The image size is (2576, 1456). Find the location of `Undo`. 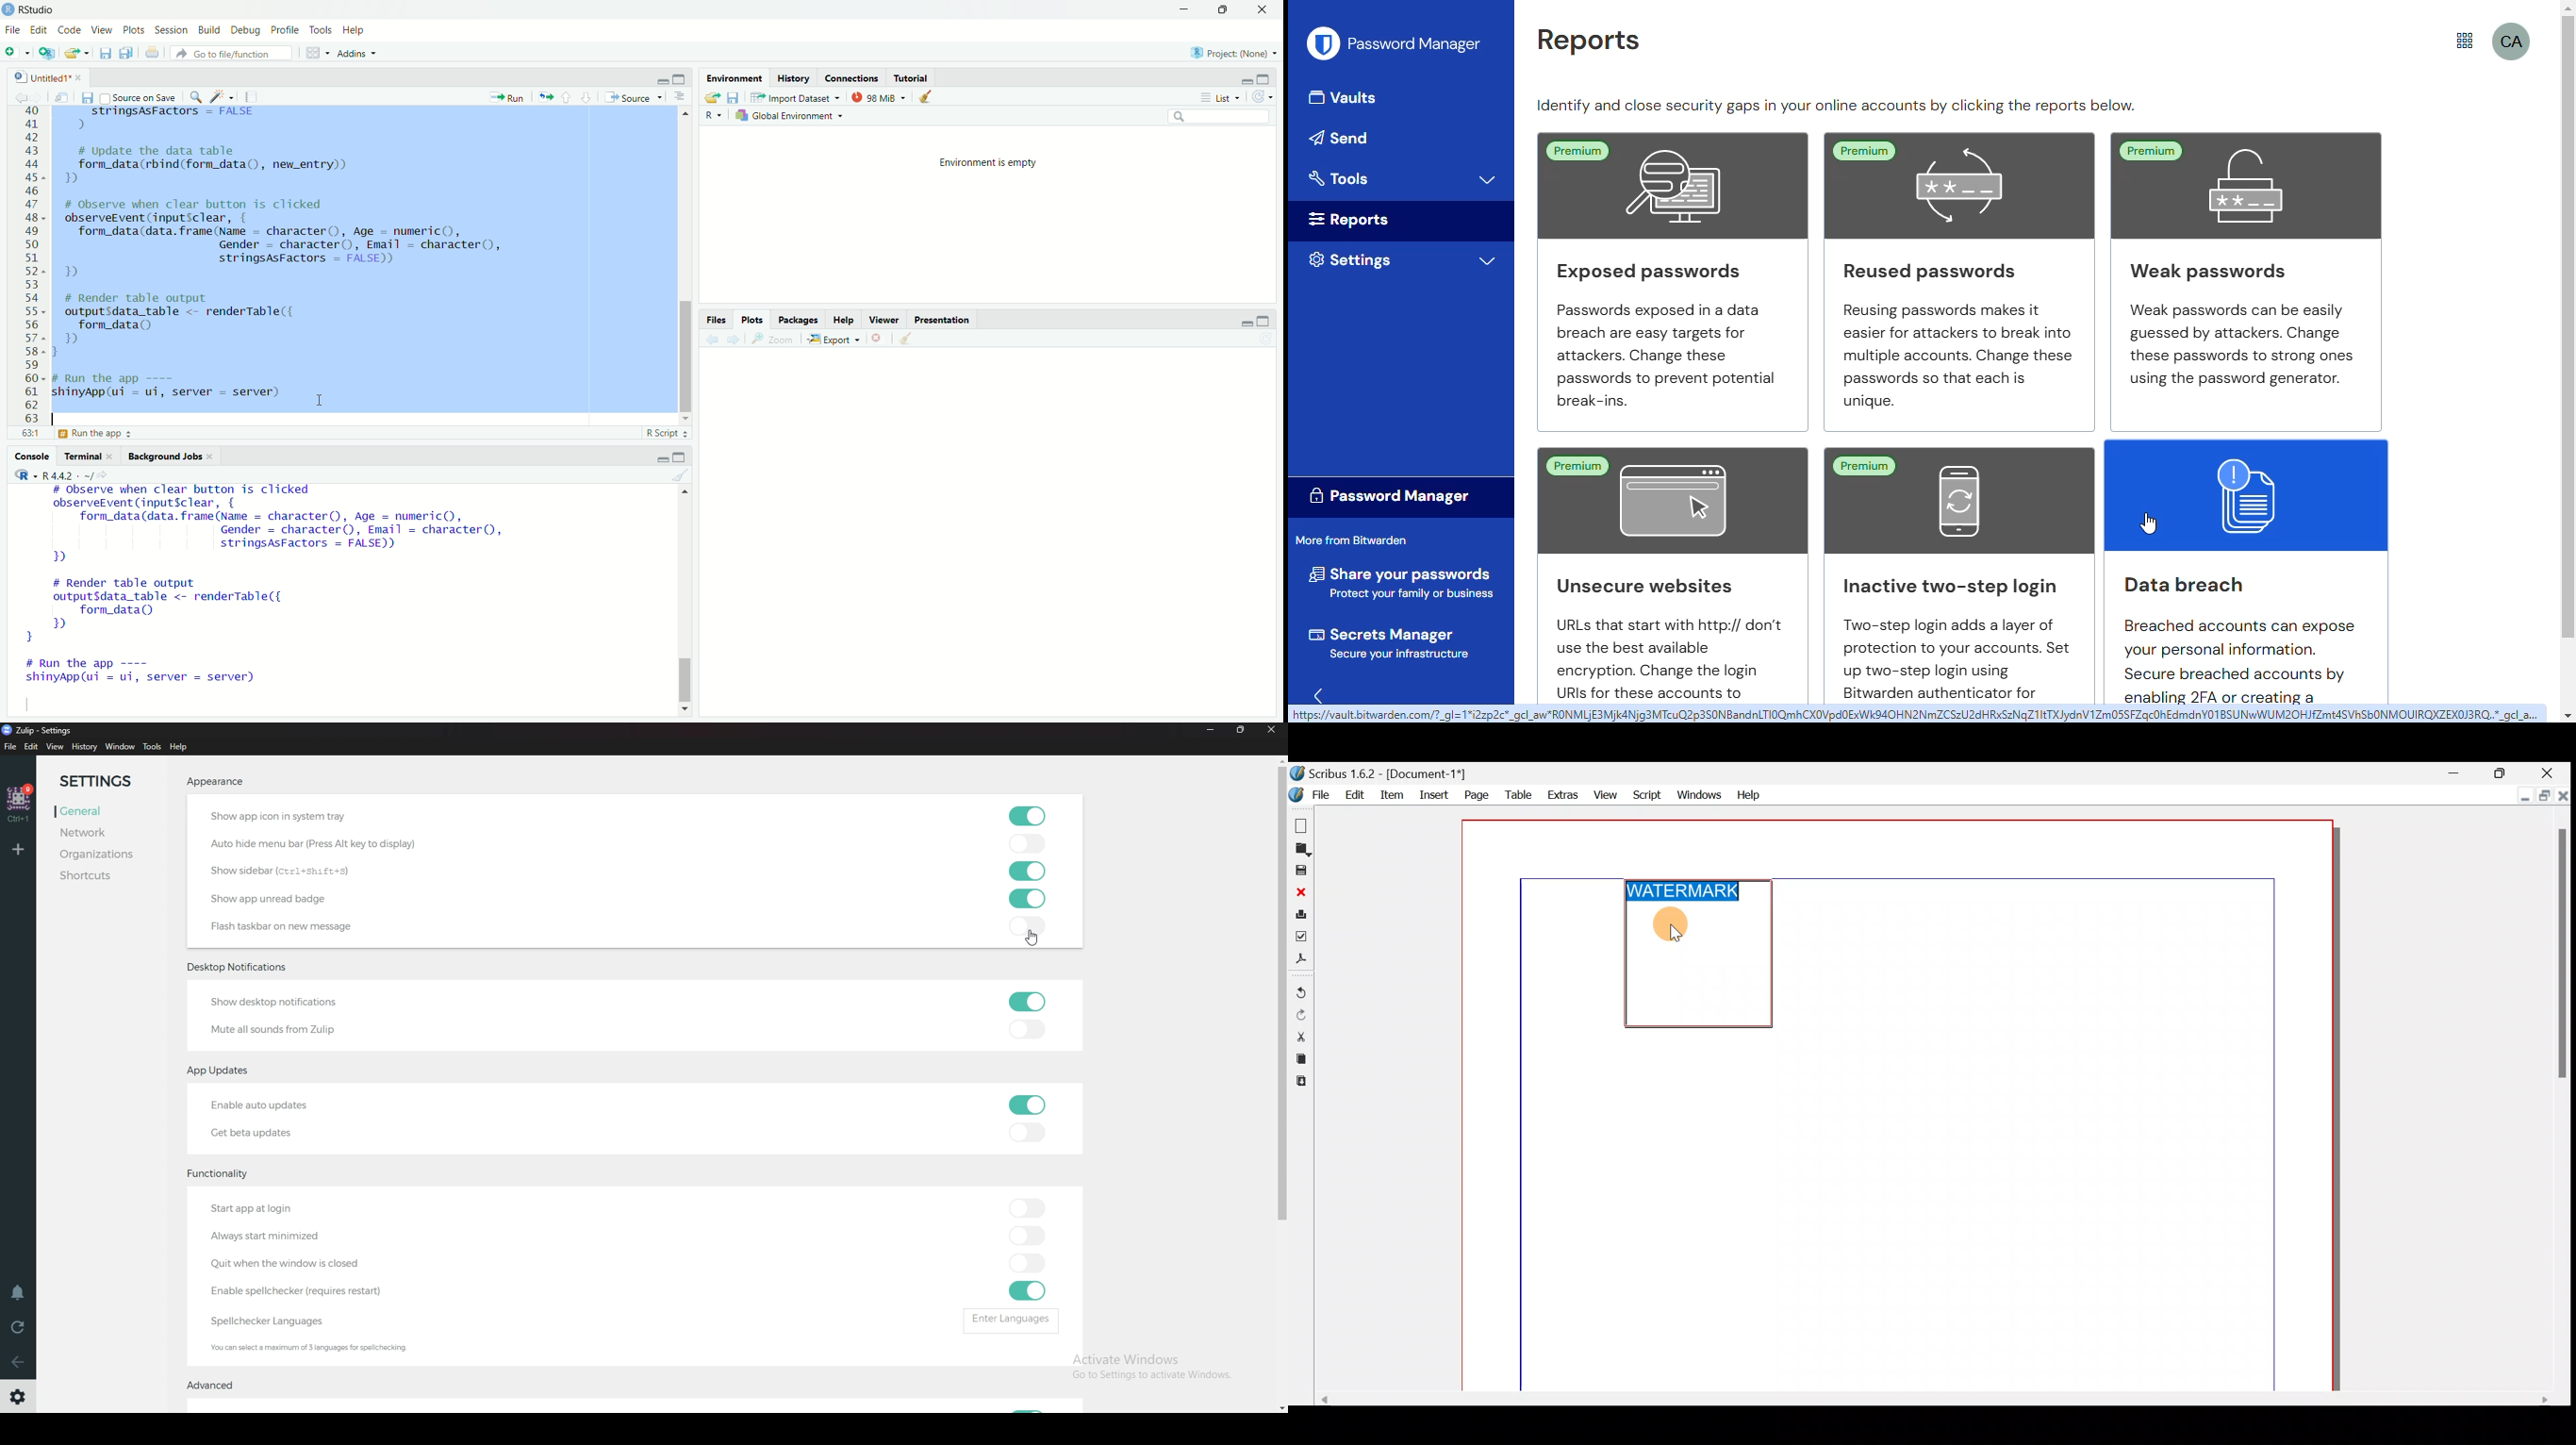

Undo is located at coordinates (1301, 993).